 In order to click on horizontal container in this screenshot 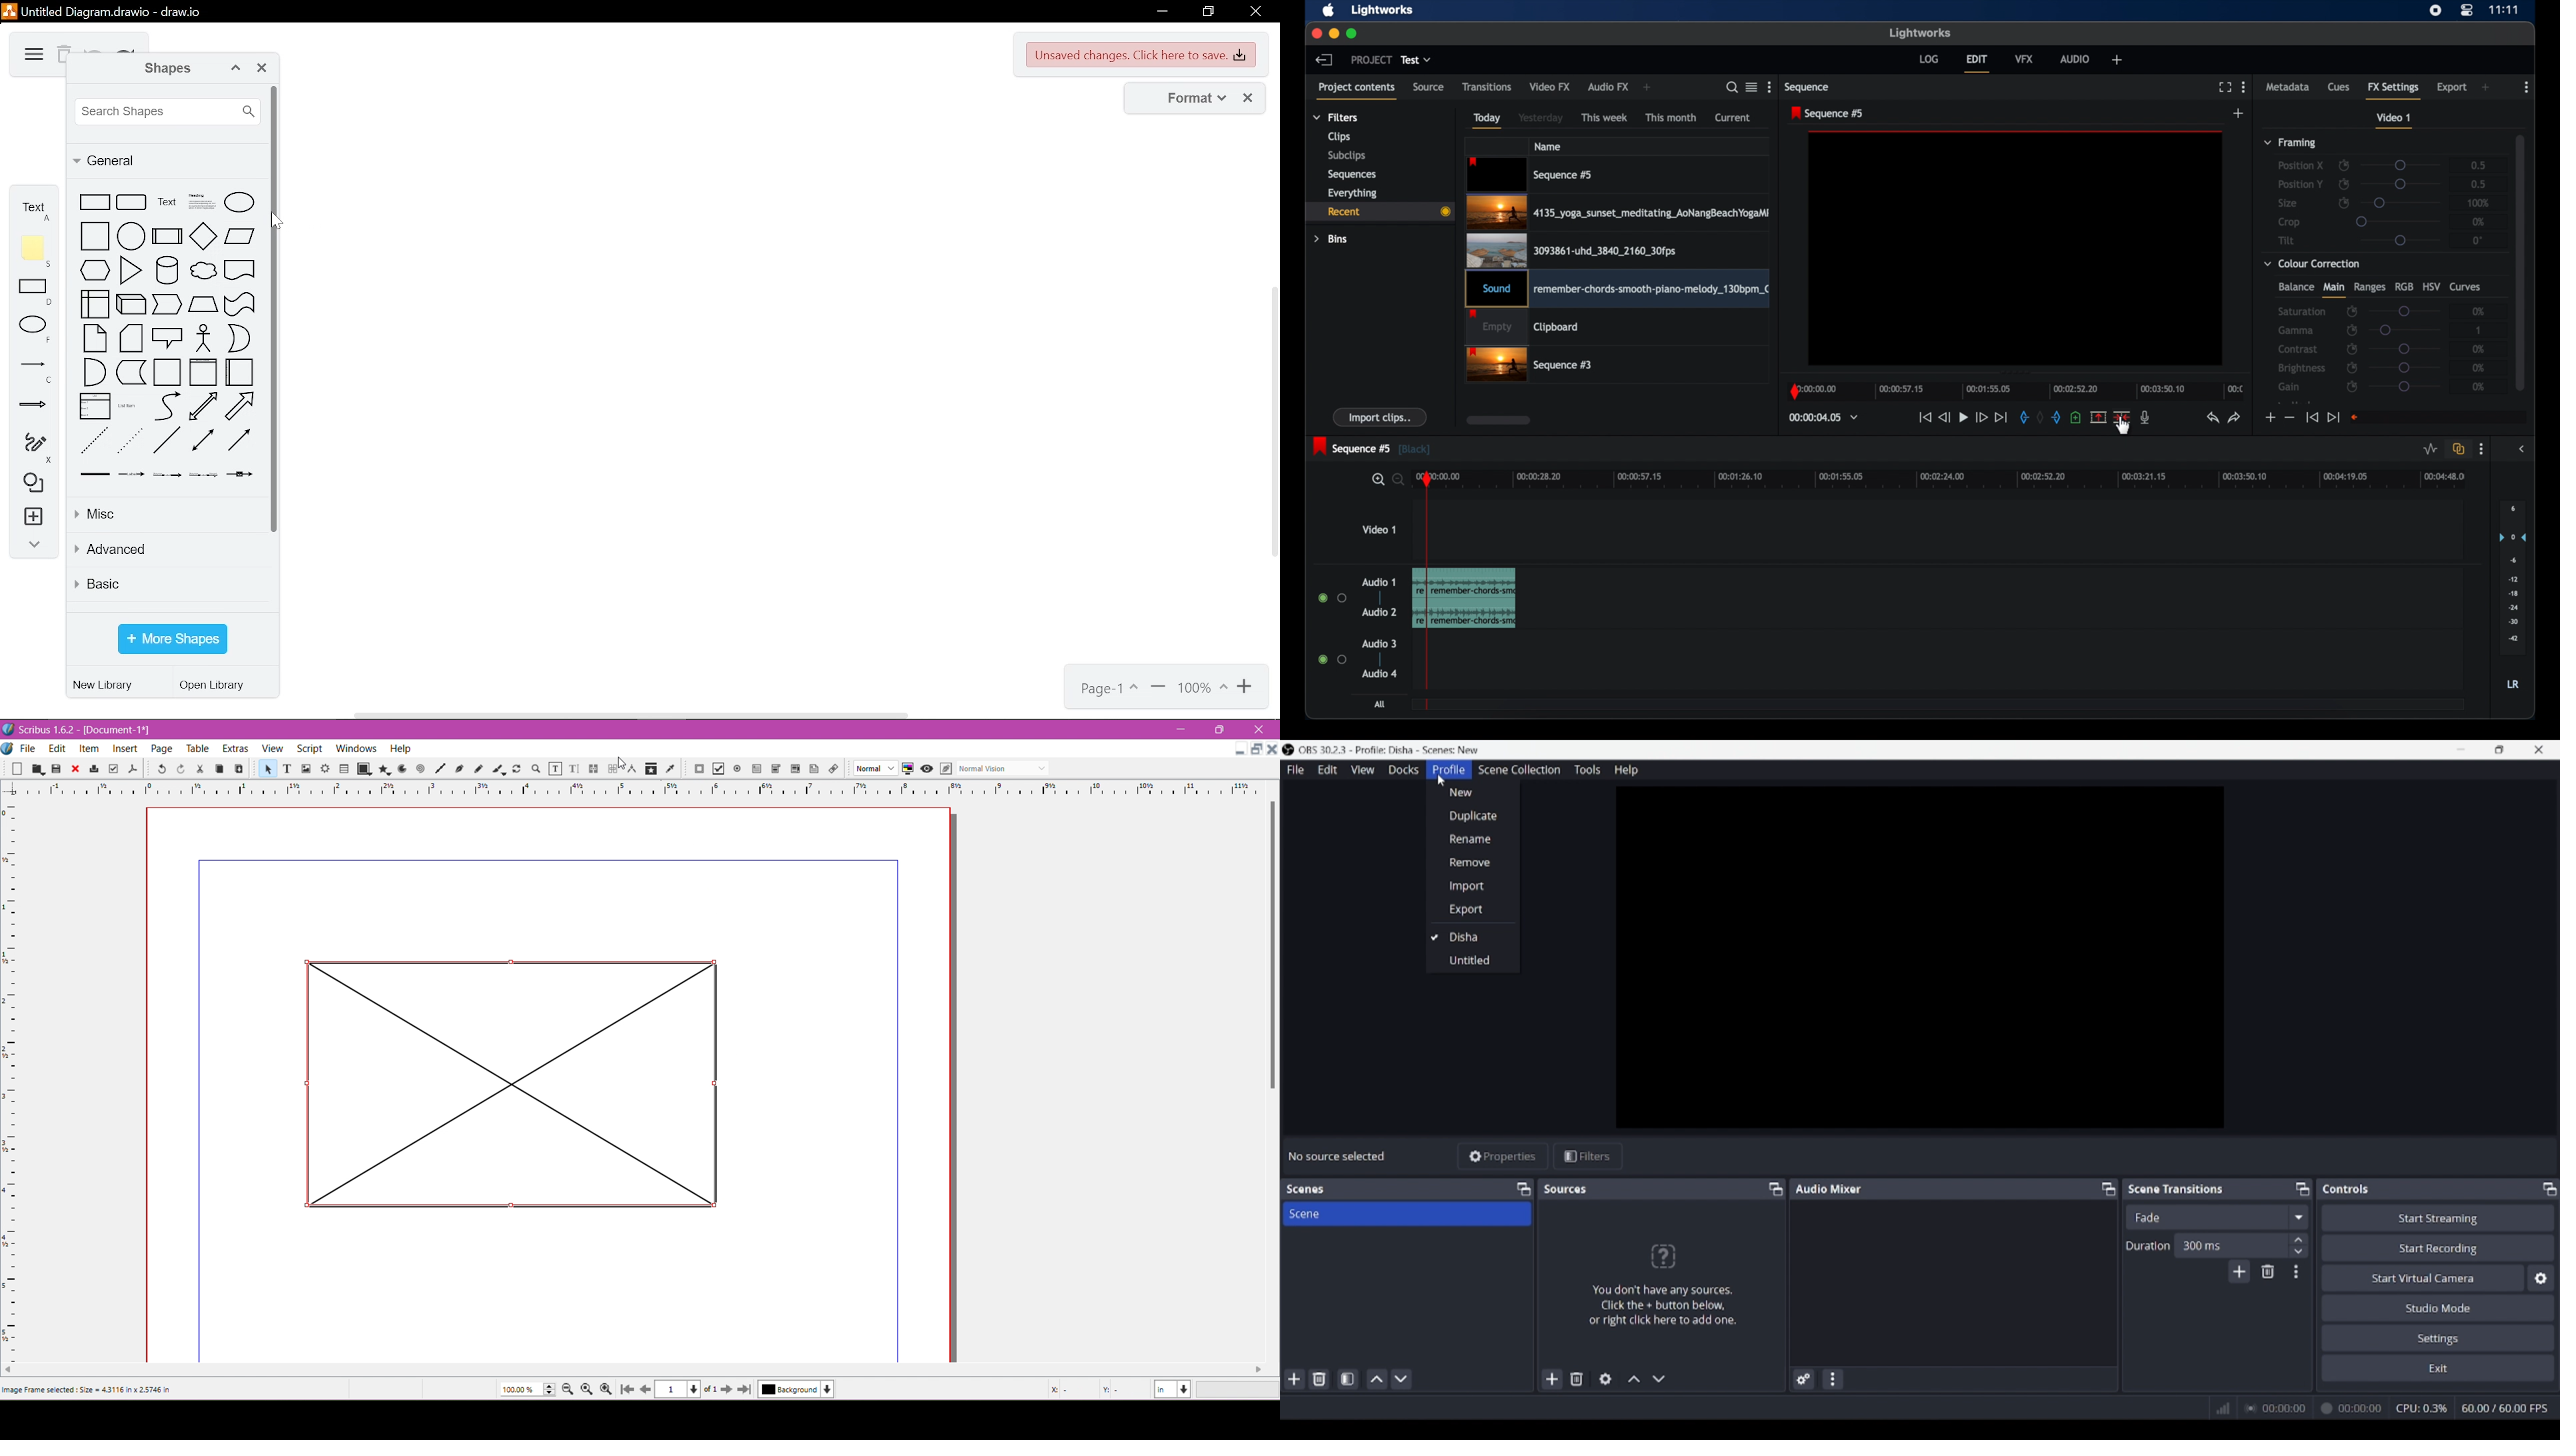, I will do `click(239, 372)`.